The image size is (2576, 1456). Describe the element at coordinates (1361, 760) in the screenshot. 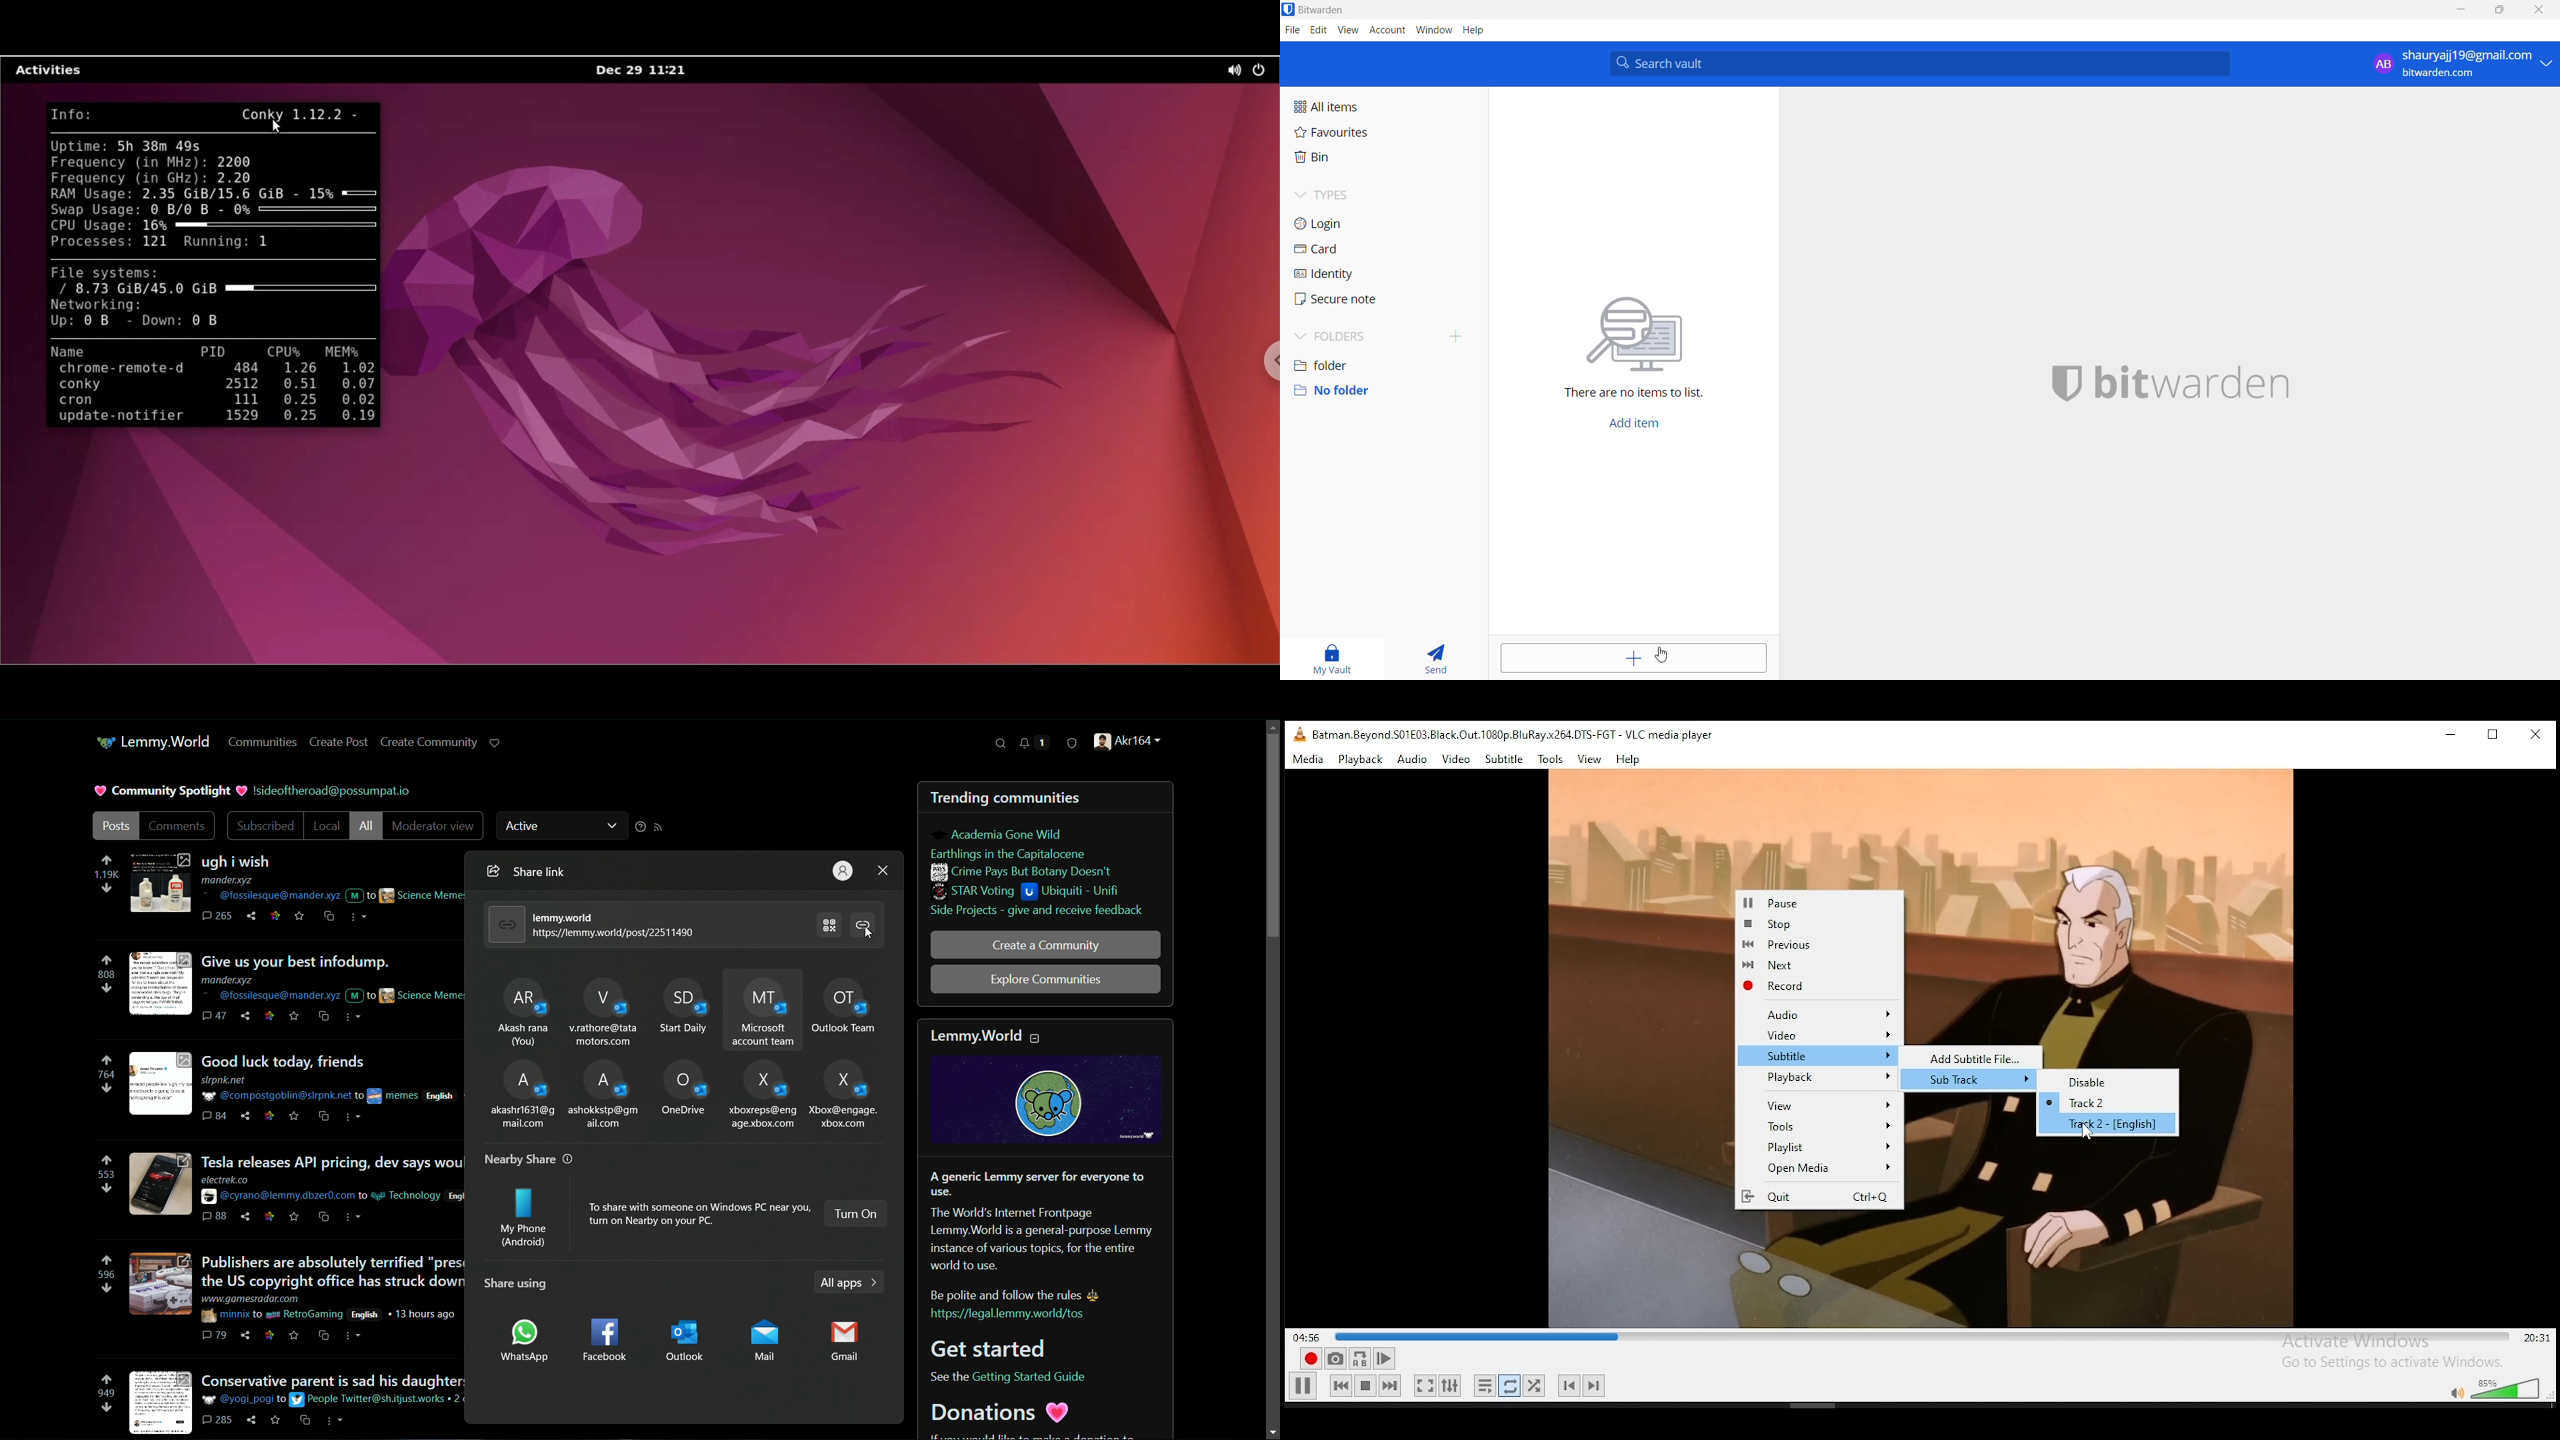

I see `Playback` at that location.